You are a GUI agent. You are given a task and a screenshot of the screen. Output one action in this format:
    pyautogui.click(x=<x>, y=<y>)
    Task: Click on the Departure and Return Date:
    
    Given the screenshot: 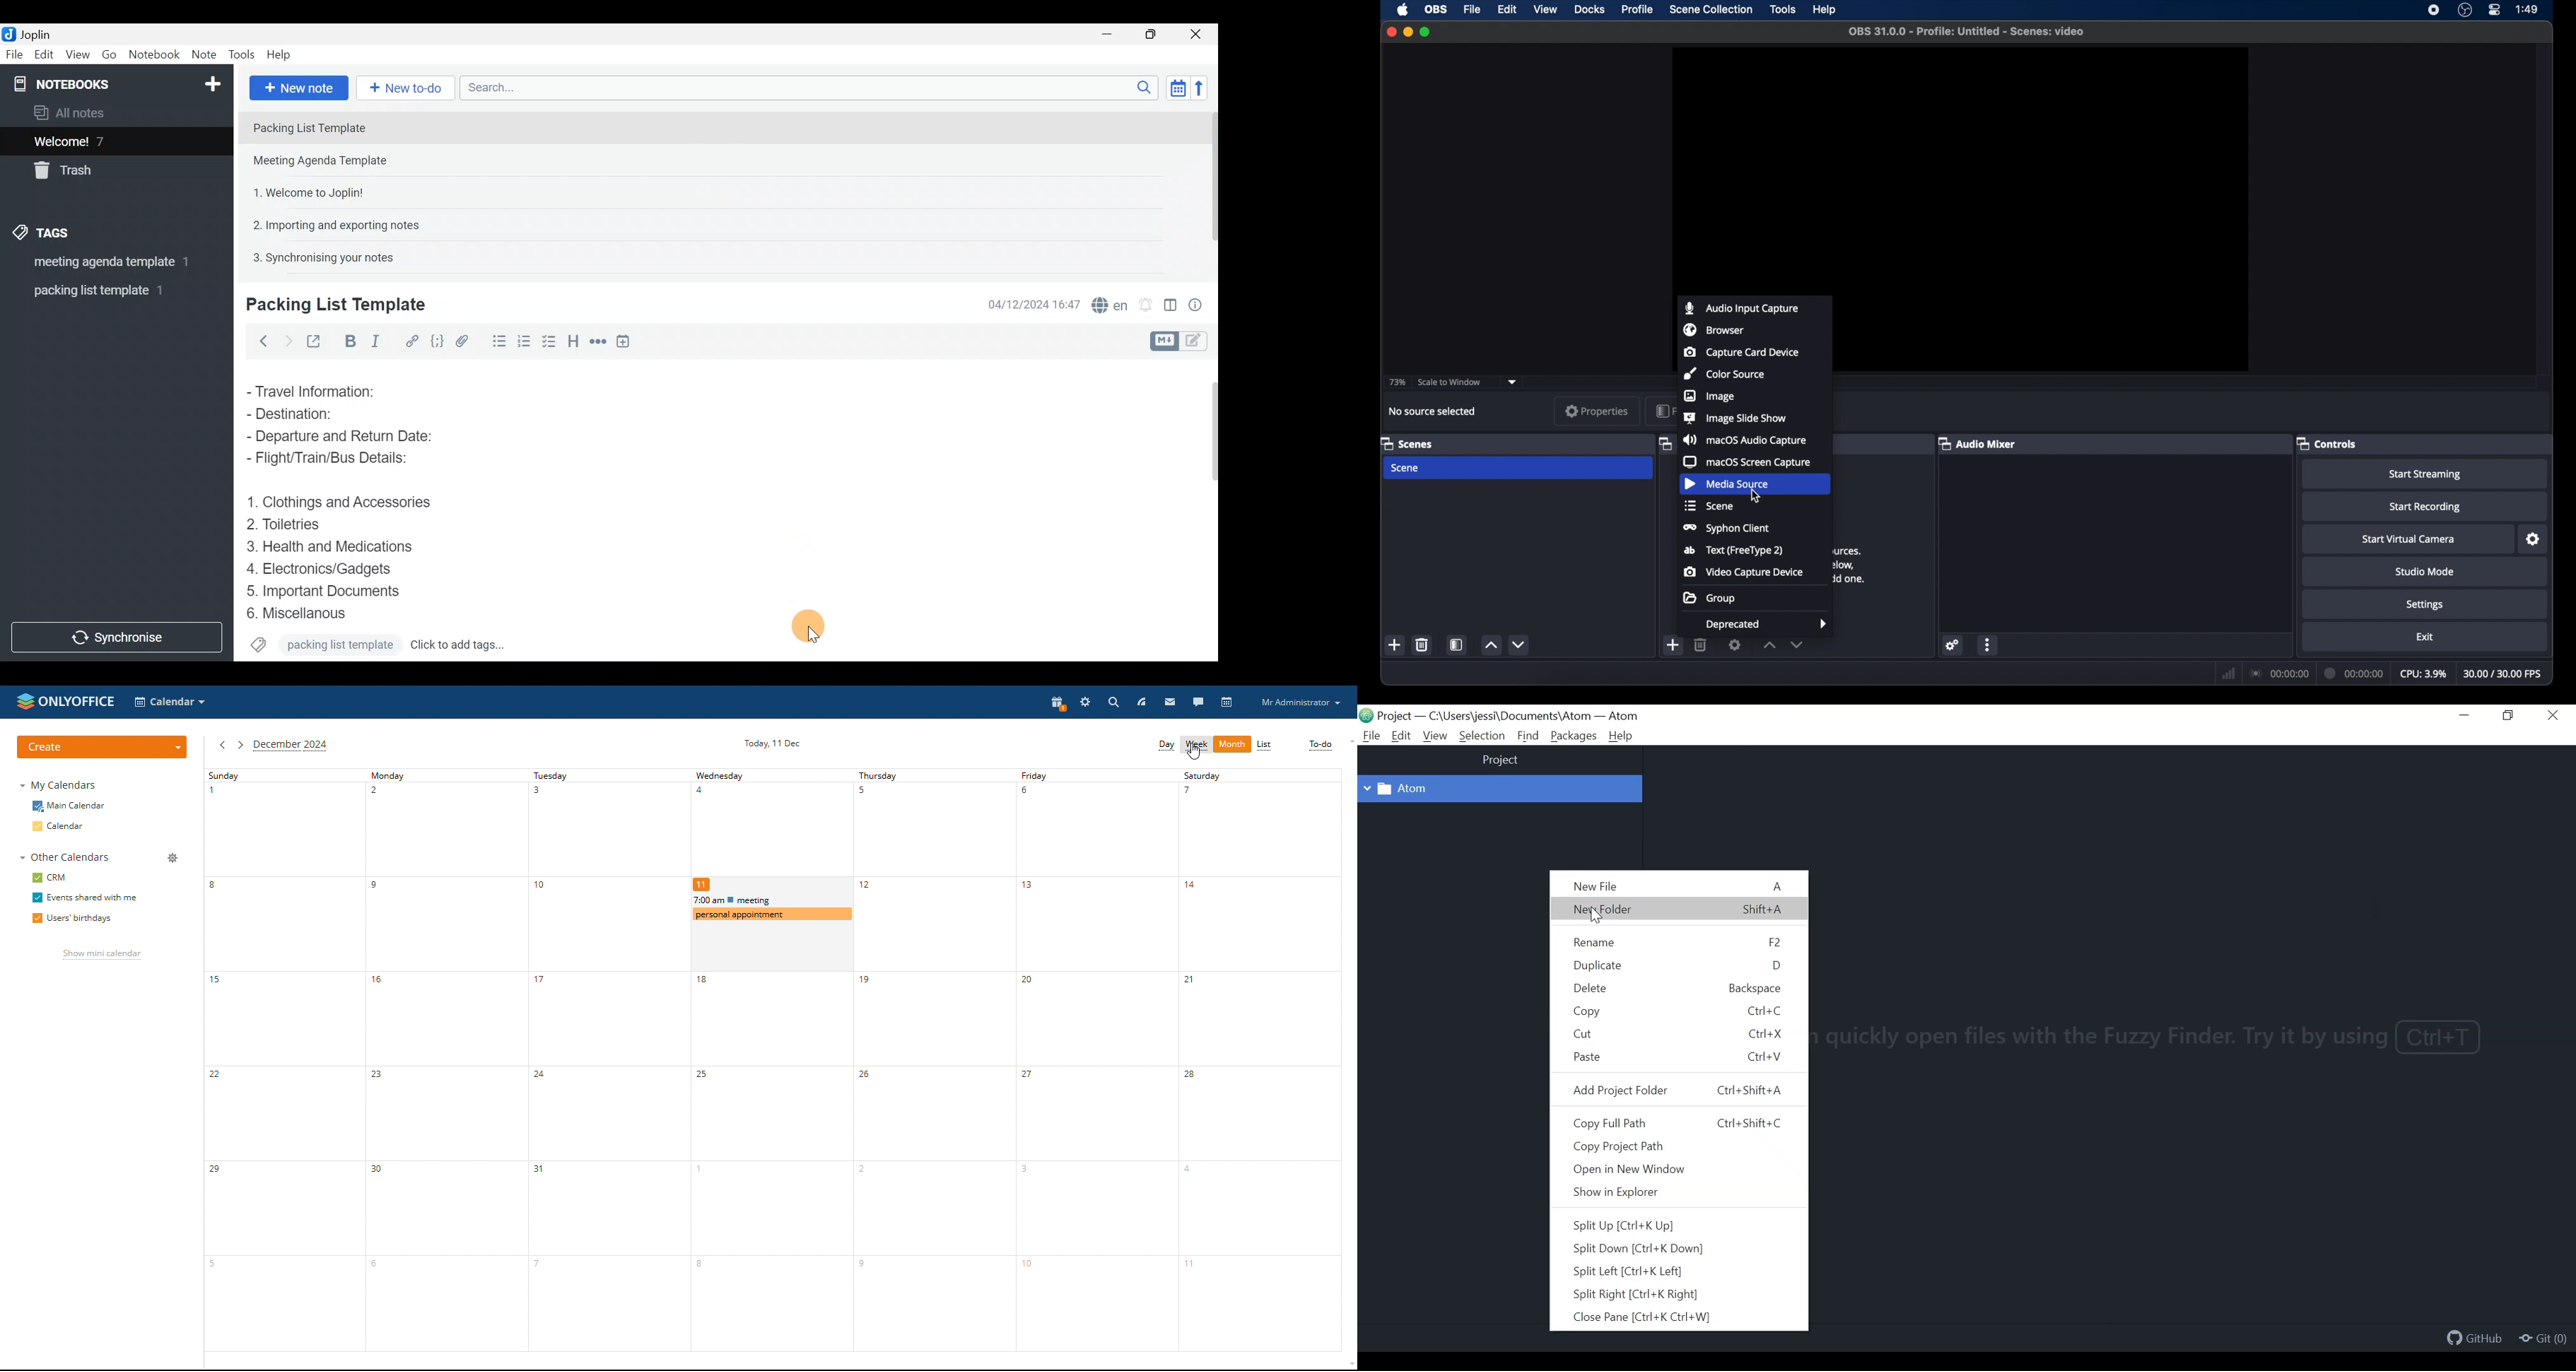 What is the action you would take?
    pyautogui.click(x=341, y=438)
    